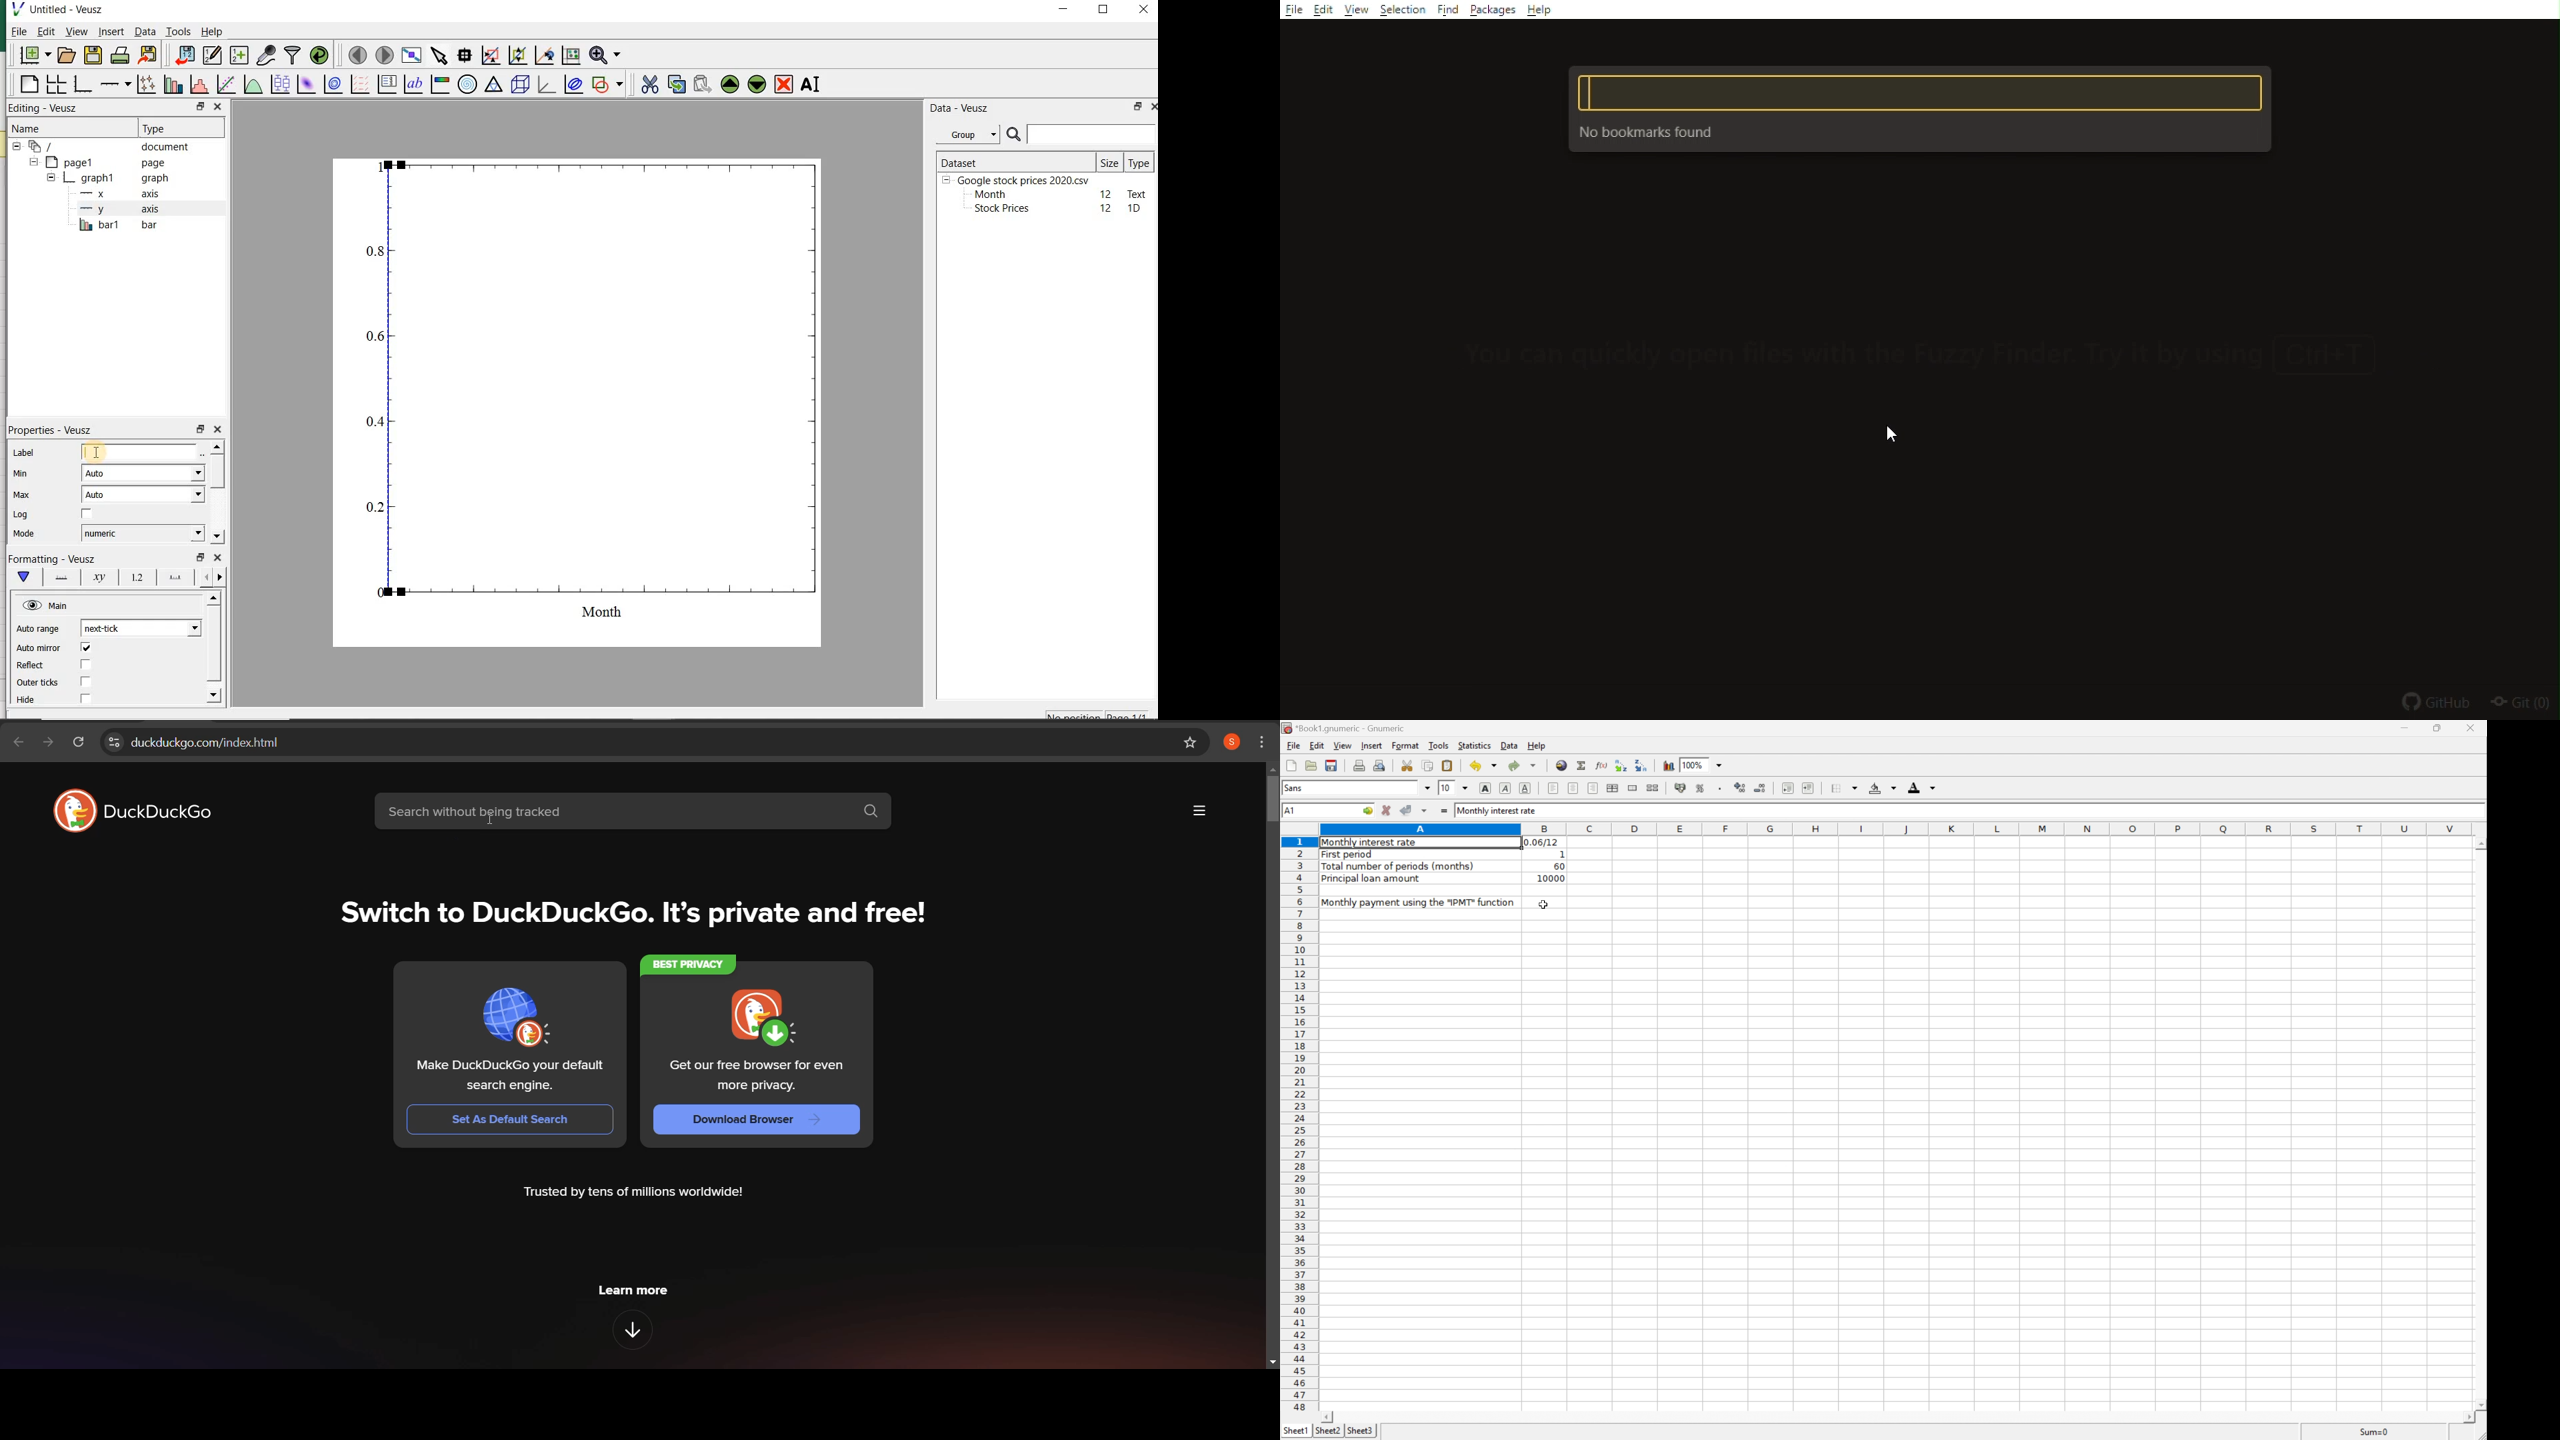 This screenshot has height=1456, width=2576. Describe the element at coordinates (1700, 788) in the screenshot. I see `Format the selection as percentage` at that location.